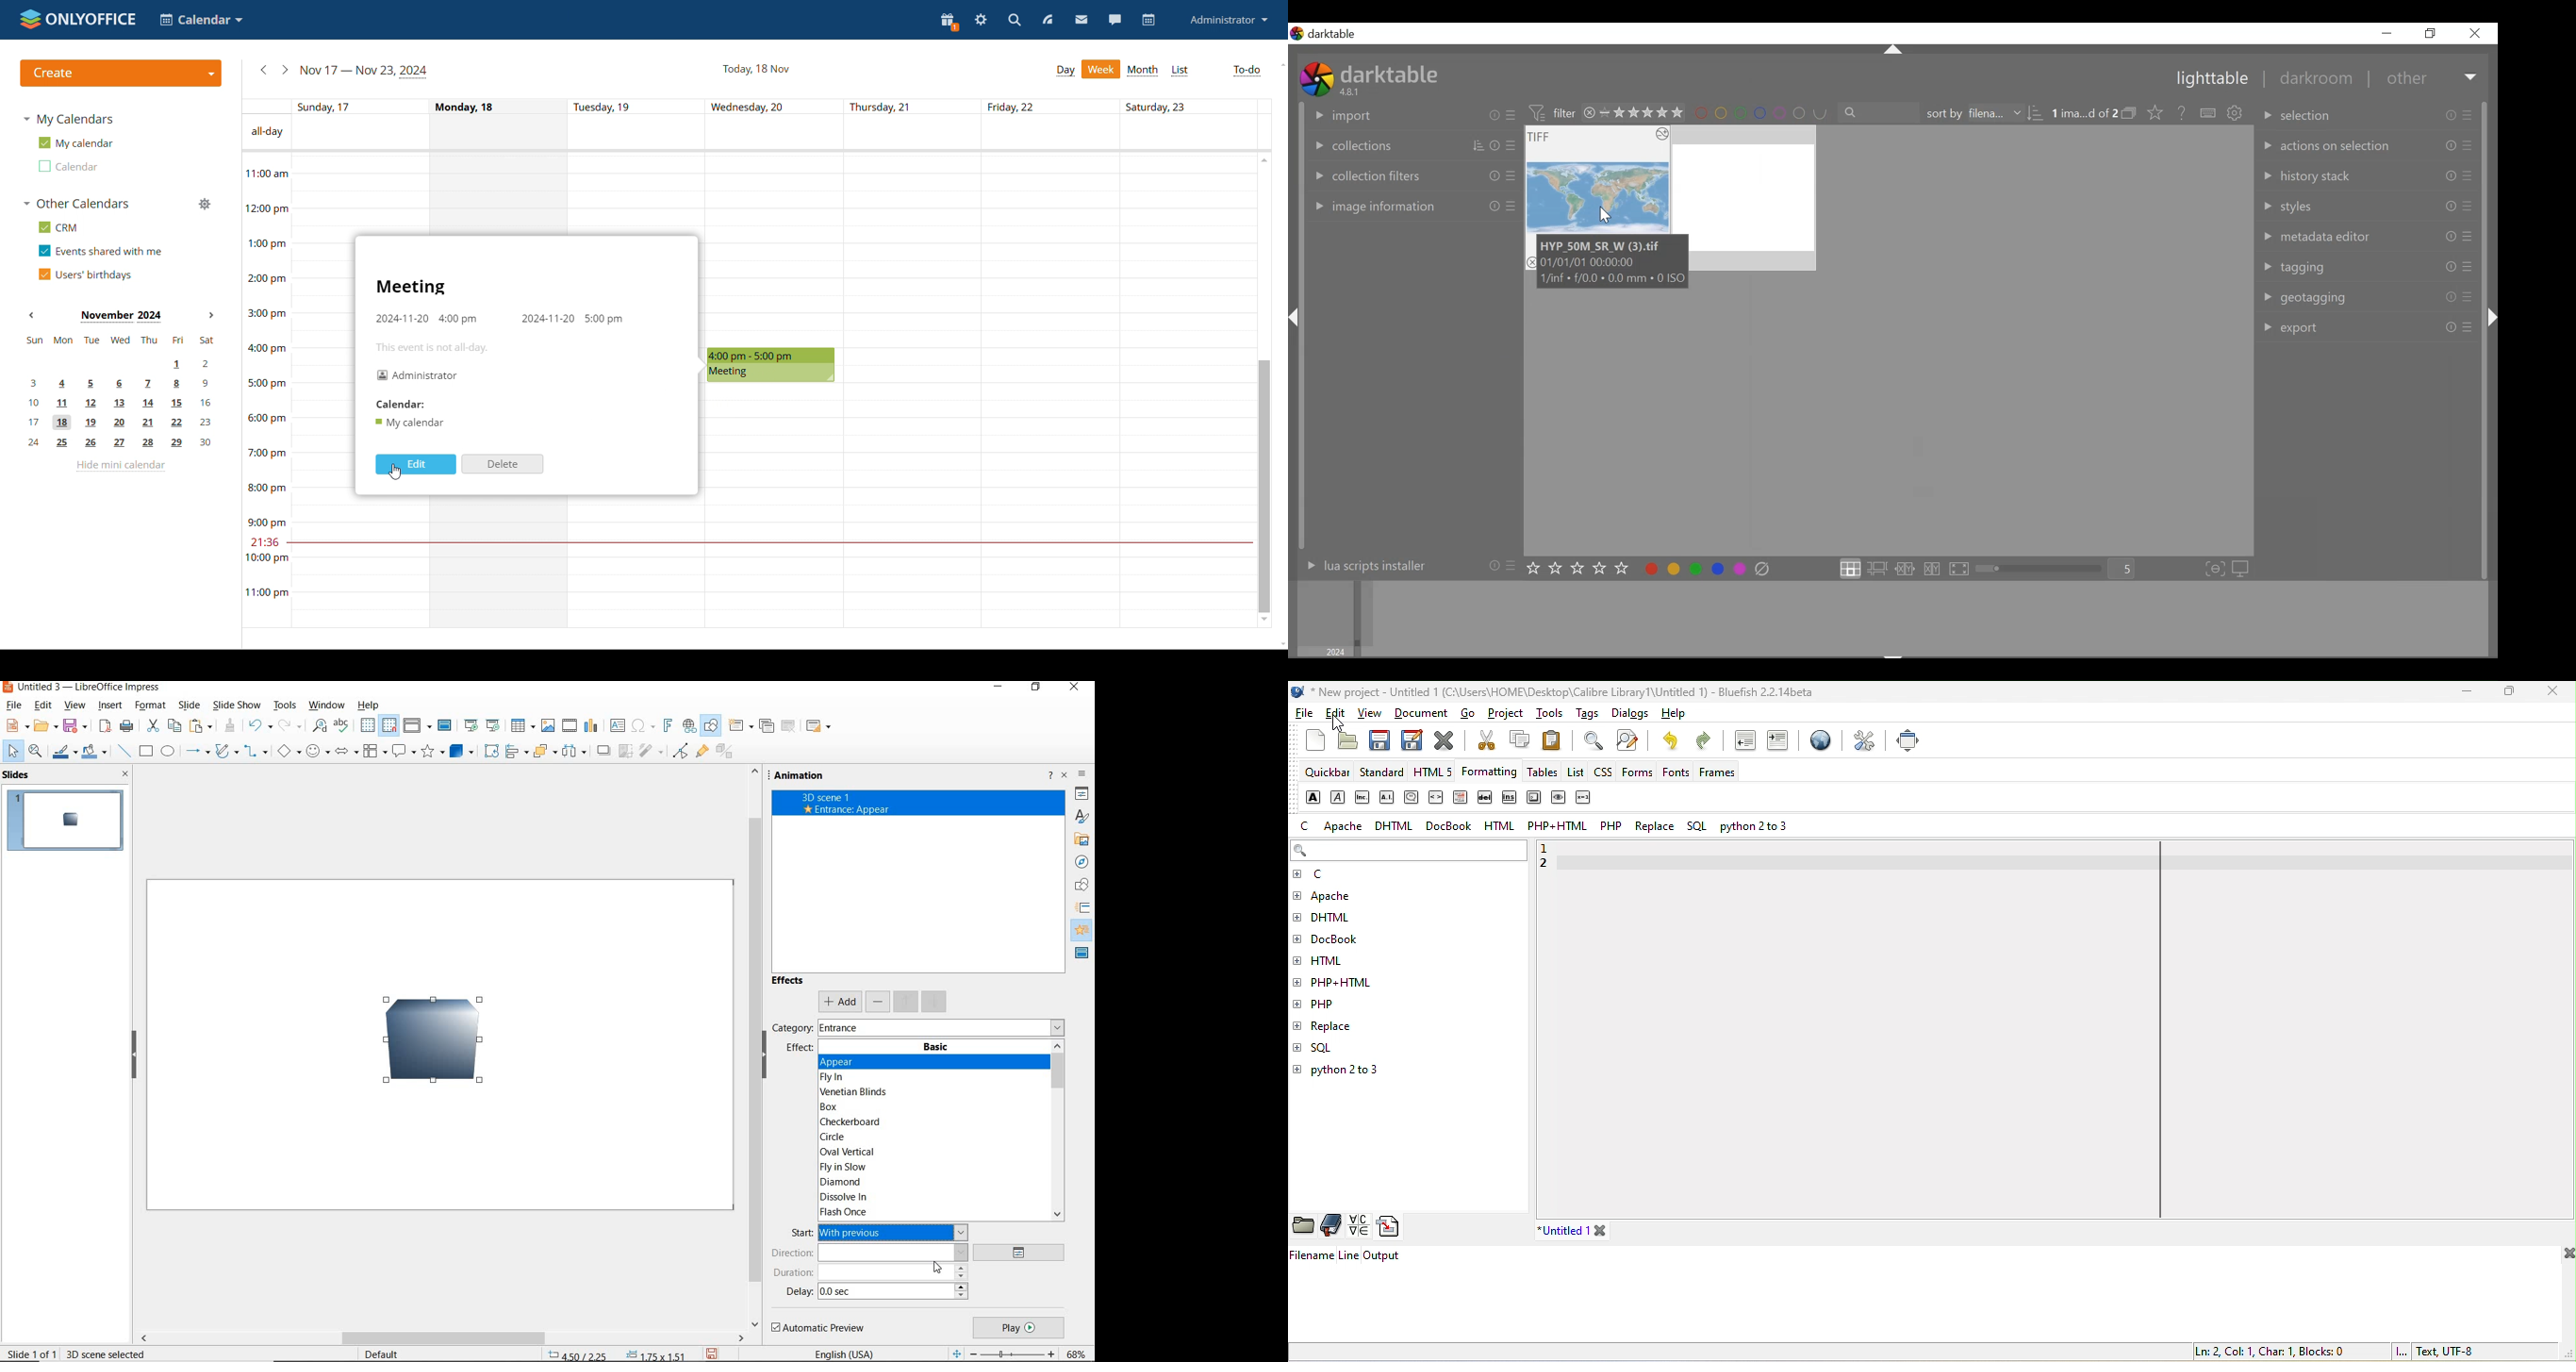  What do you see at coordinates (259, 725) in the screenshot?
I see `undo` at bounding box center [259, 725].